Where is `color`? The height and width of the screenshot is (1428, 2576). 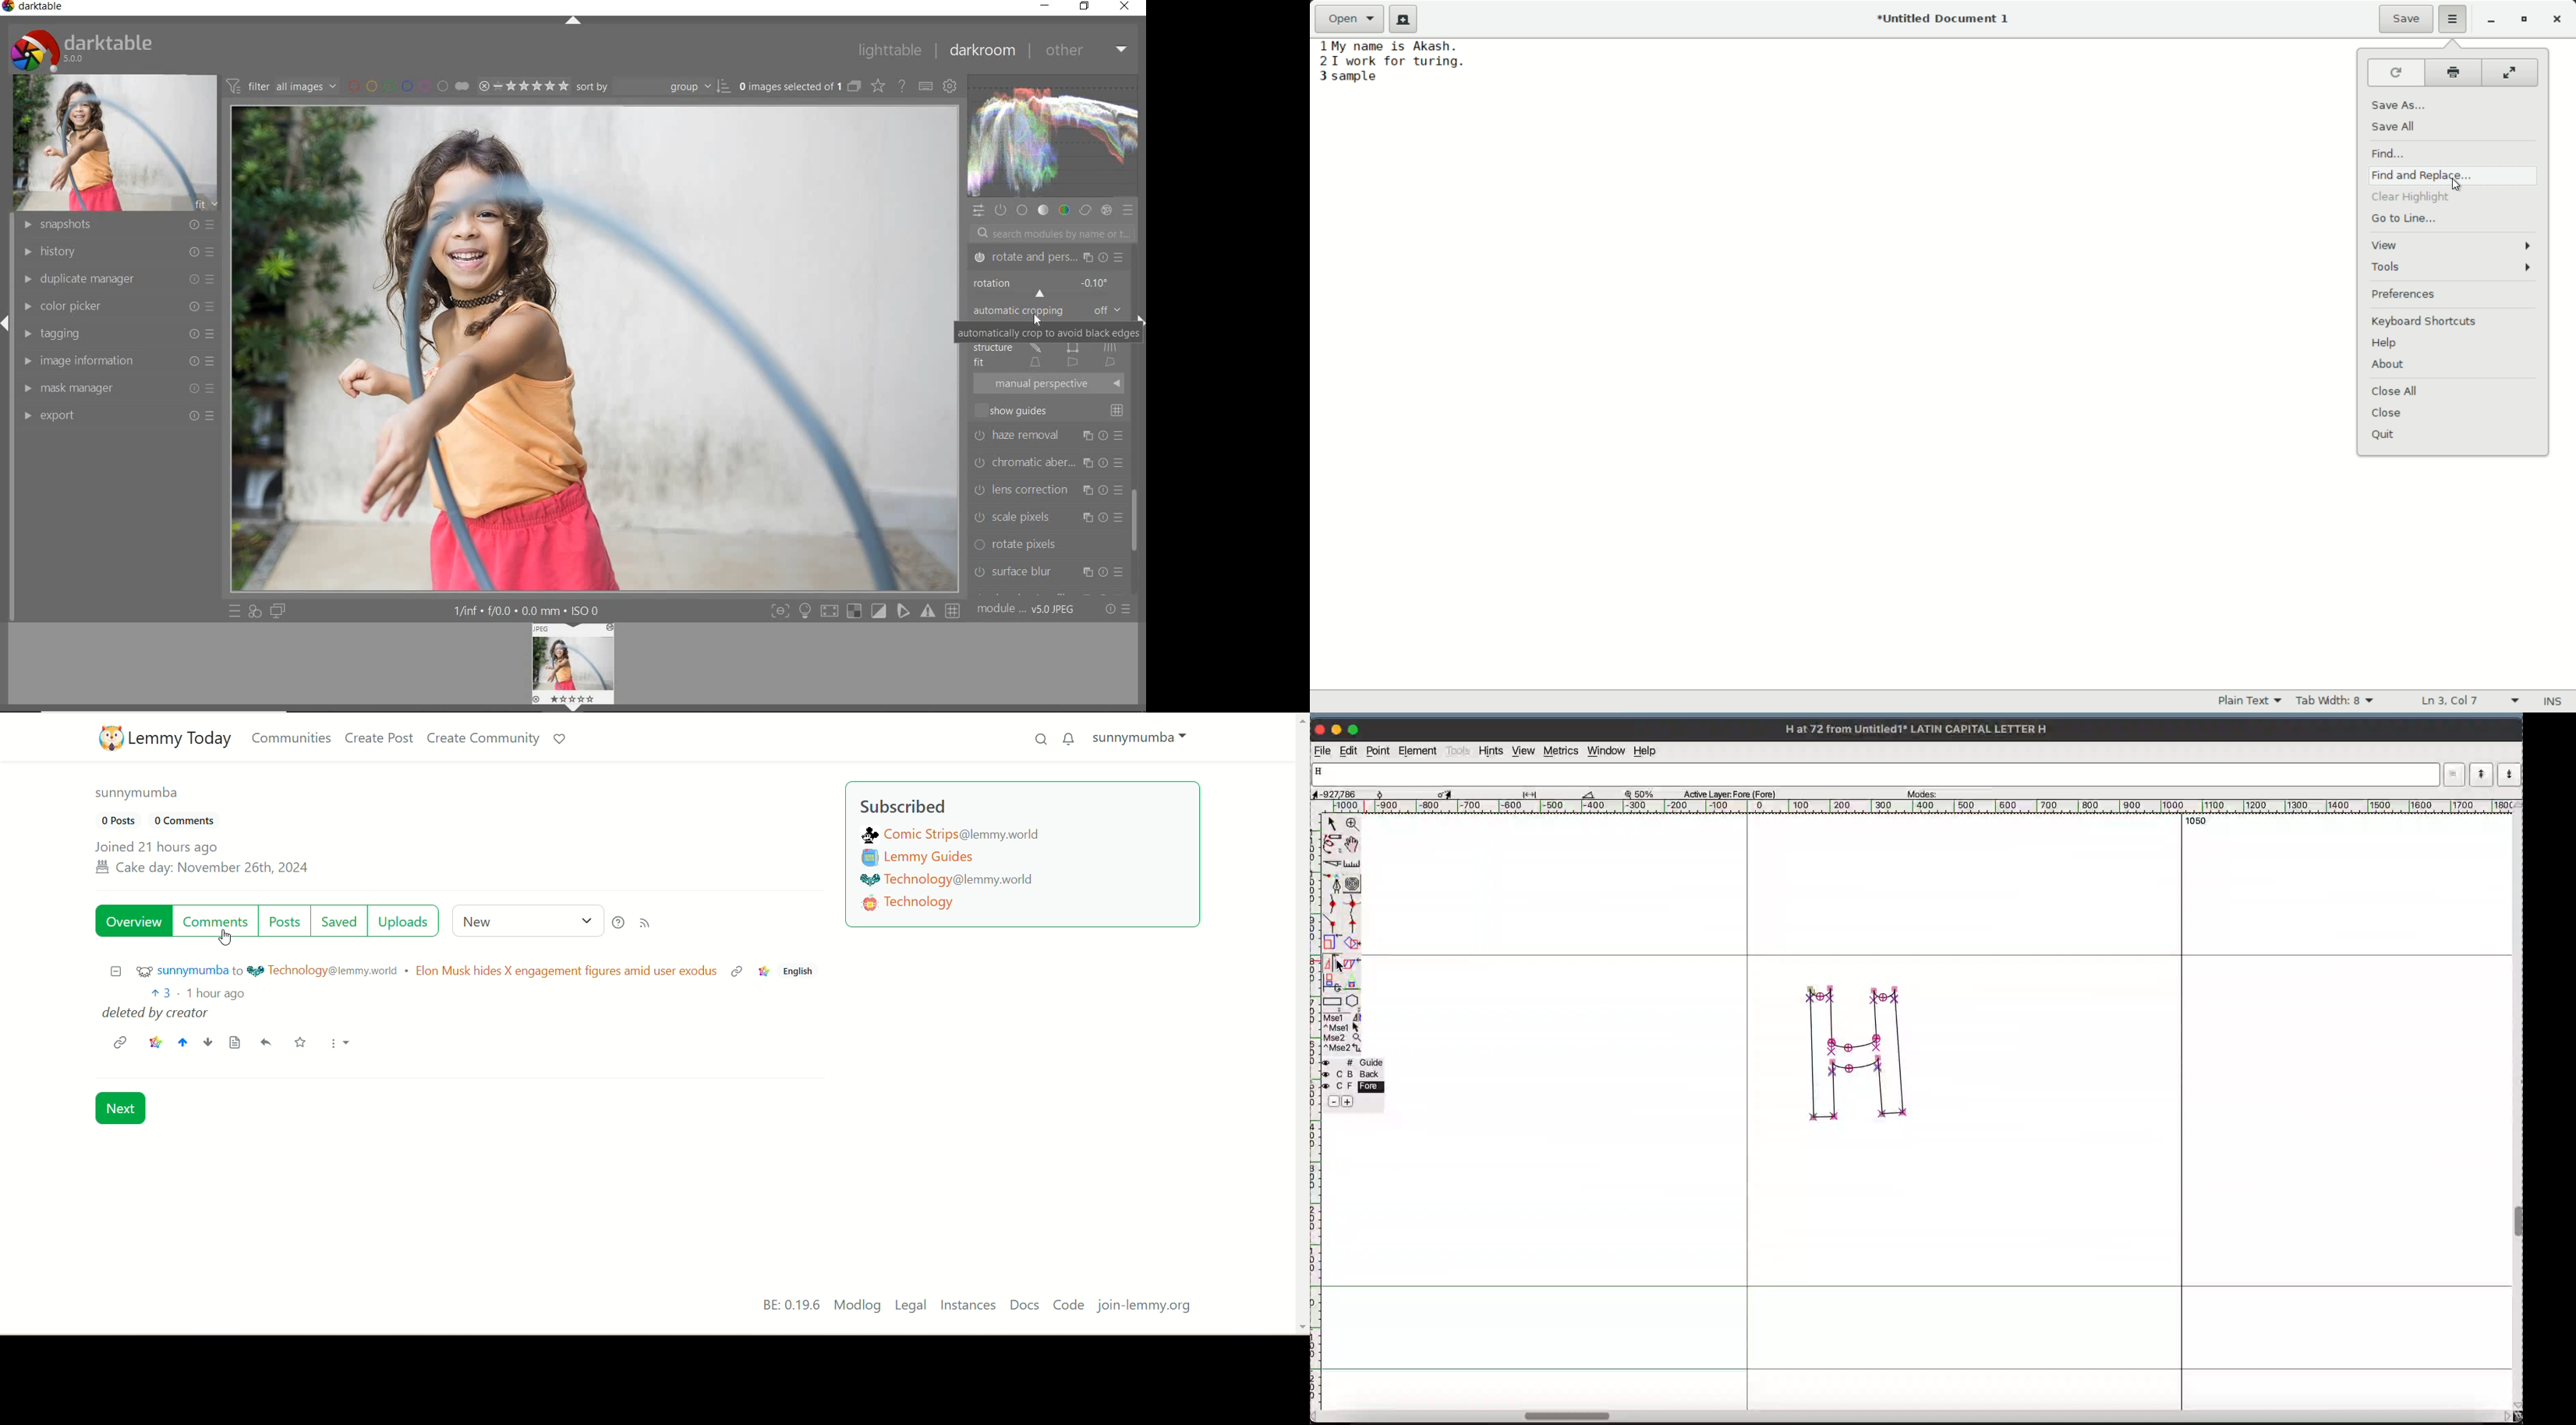 color is located at coordinates (1066, 212).